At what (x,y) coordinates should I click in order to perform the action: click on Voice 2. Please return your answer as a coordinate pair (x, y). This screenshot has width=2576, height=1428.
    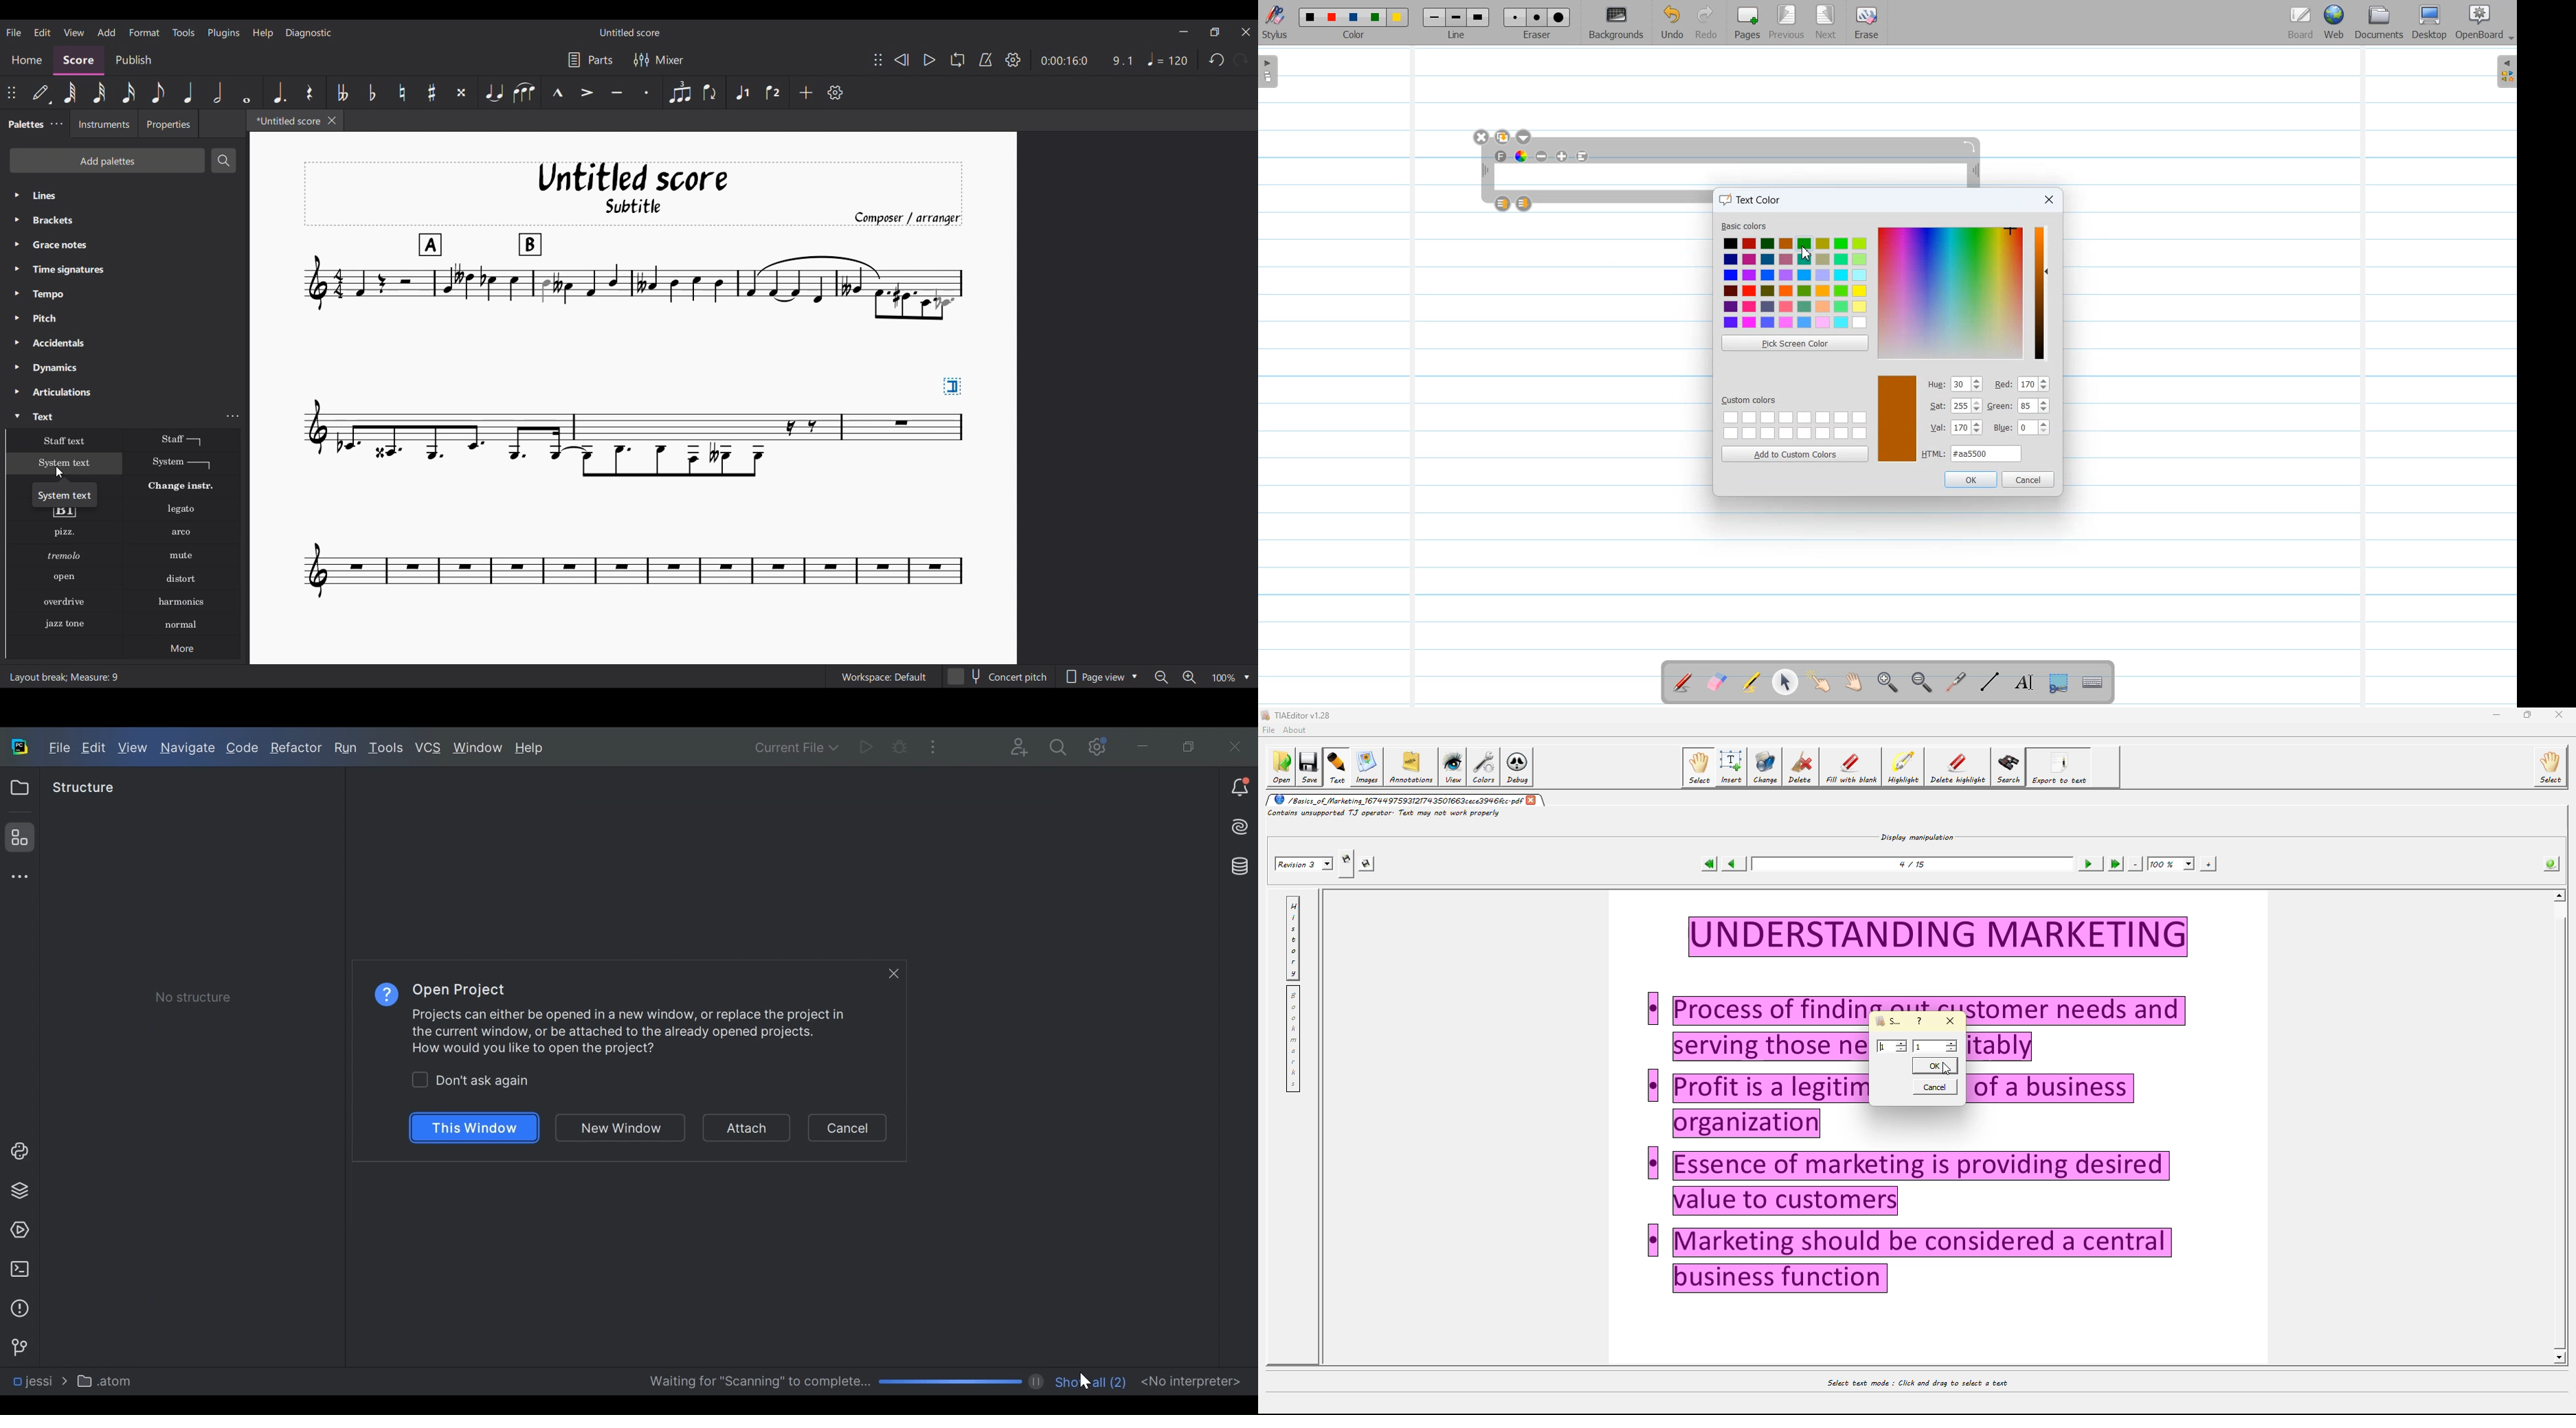
    Looking at the image, I should click on (773, 92).